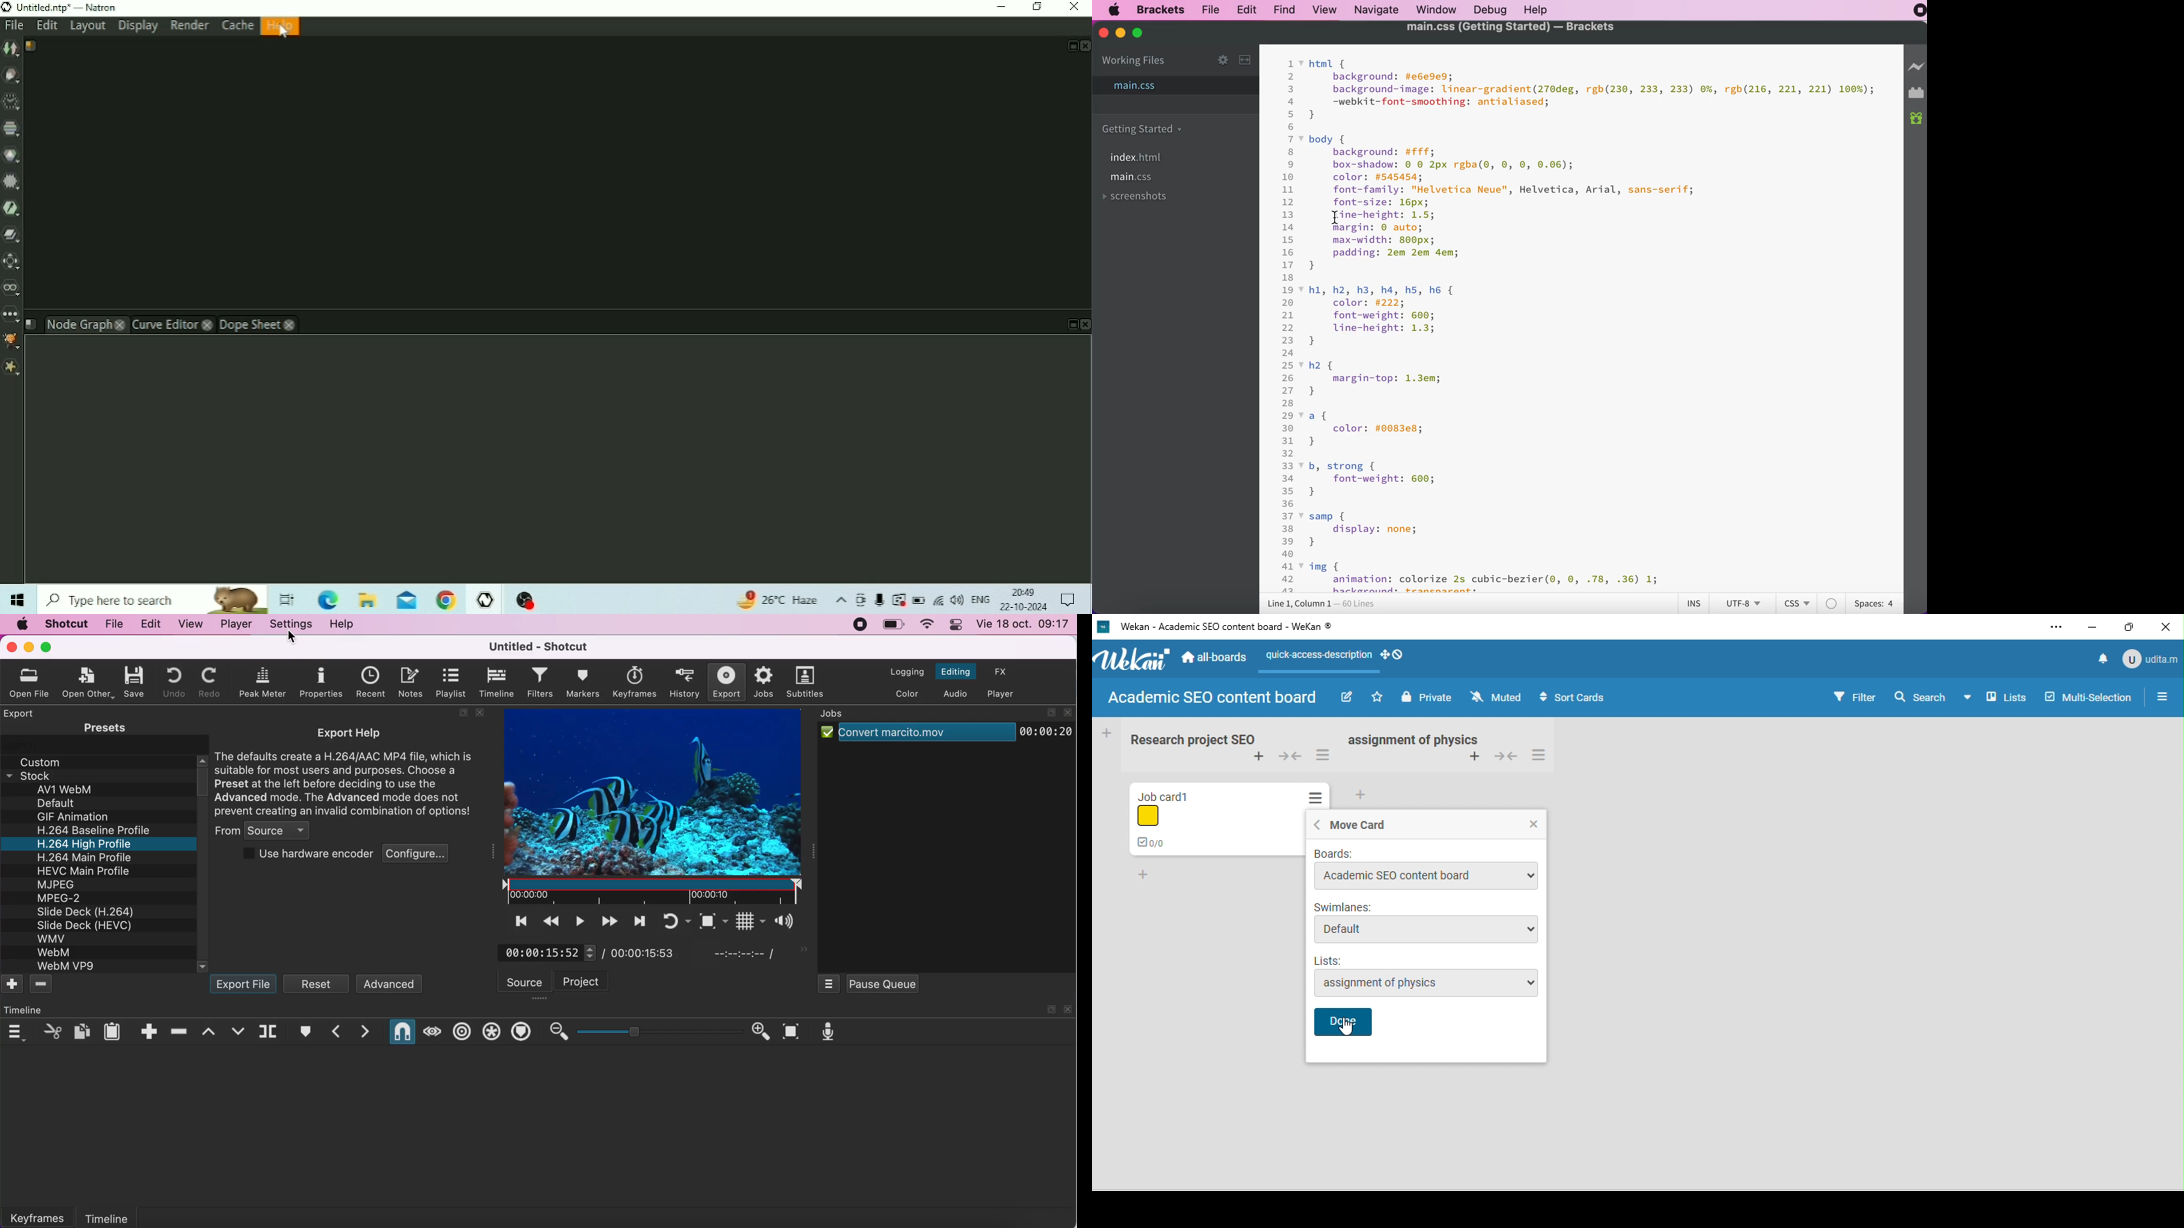 Image resolution: width=2184 pixels, height=1232 pixels. I want to click on code fold, so click(1301, 515).